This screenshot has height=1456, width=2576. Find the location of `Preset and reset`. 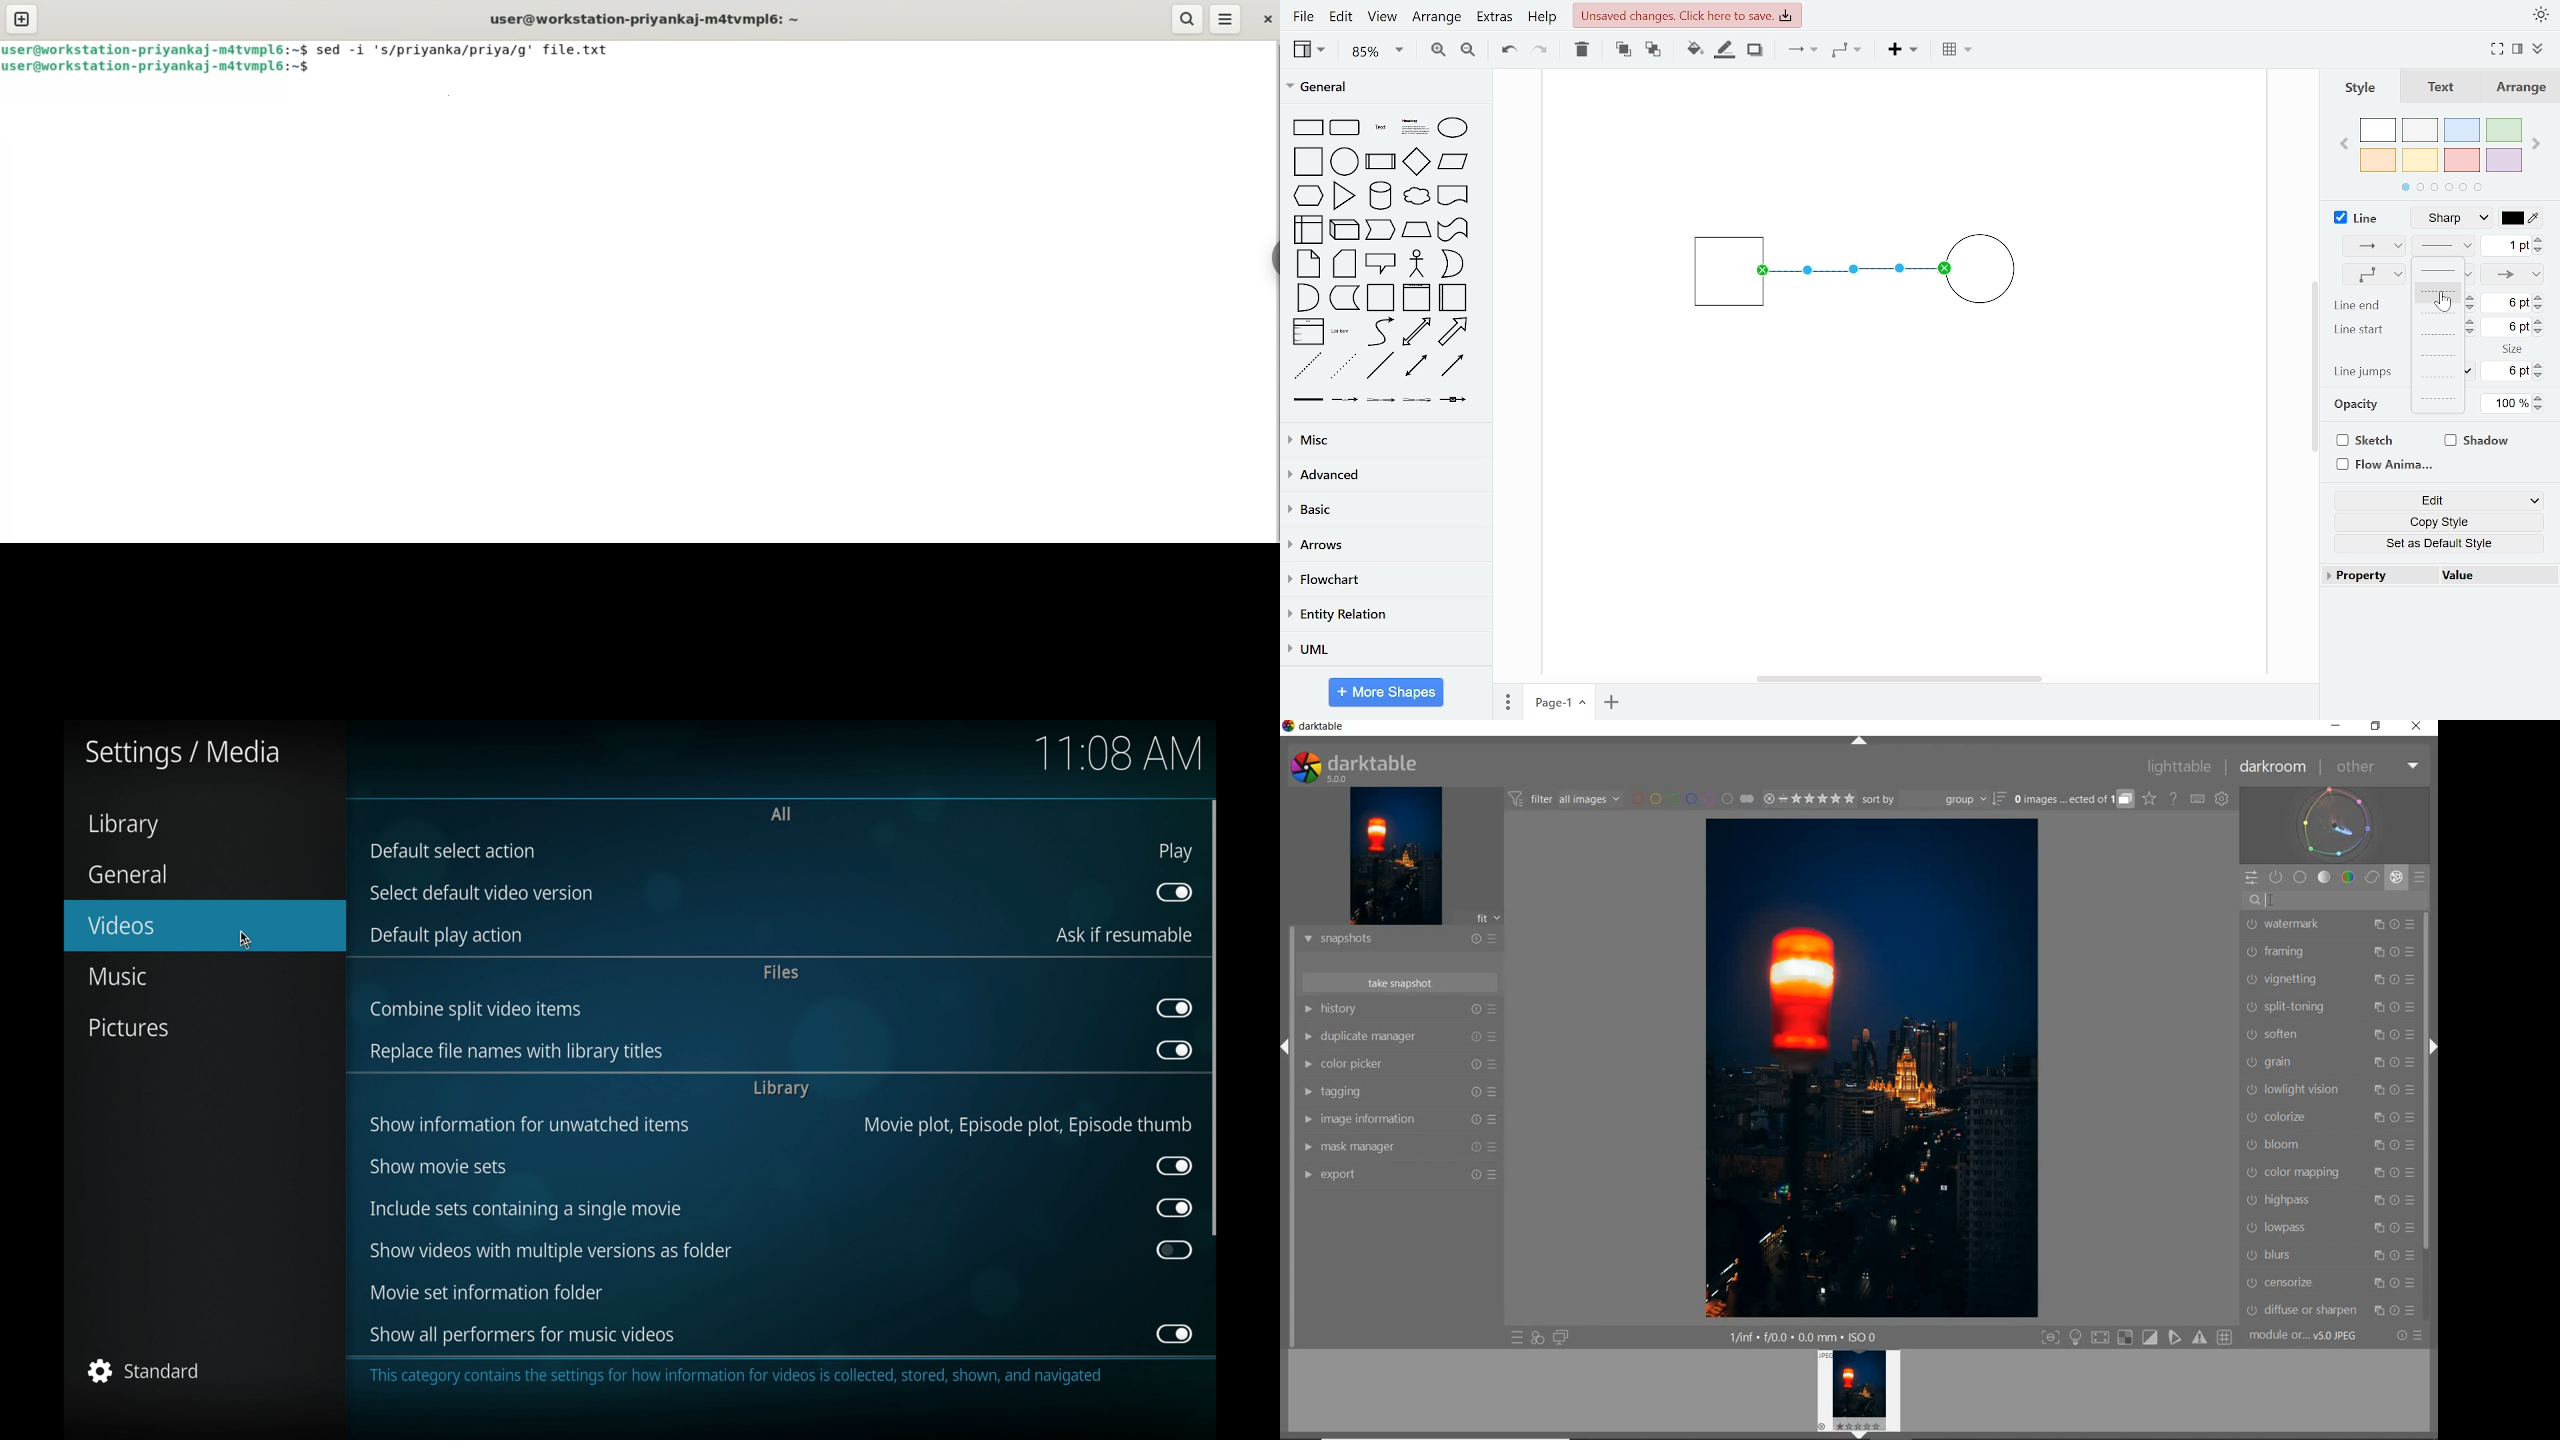

Preset and reset is located at coordinates (2413, 952).